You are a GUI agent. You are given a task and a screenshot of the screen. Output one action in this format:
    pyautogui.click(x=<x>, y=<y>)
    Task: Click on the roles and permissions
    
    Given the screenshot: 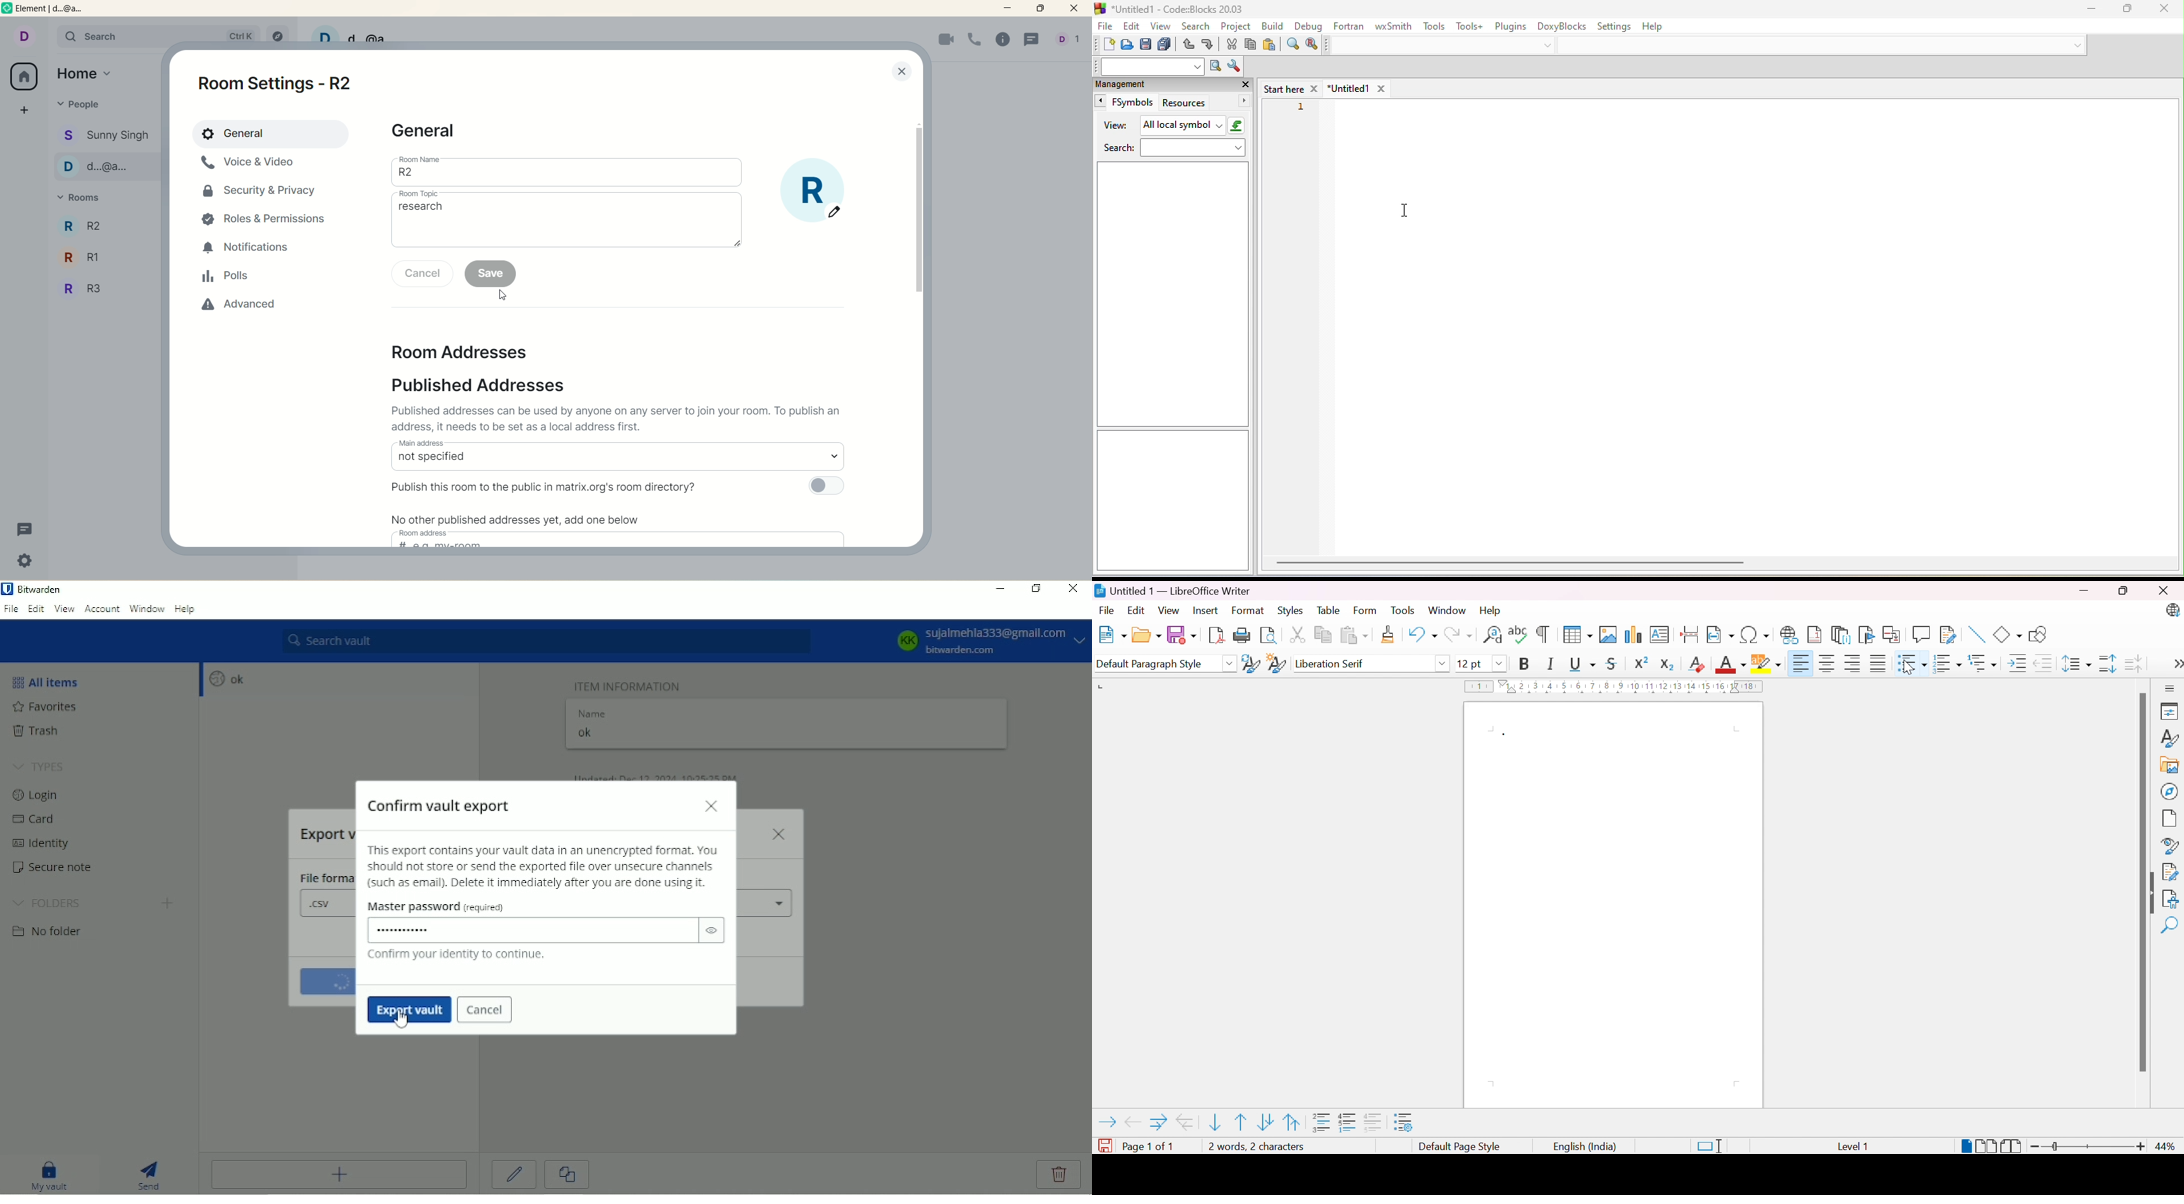 What is the action you would take?
    pyautogui.click(x=268, y=221)
    